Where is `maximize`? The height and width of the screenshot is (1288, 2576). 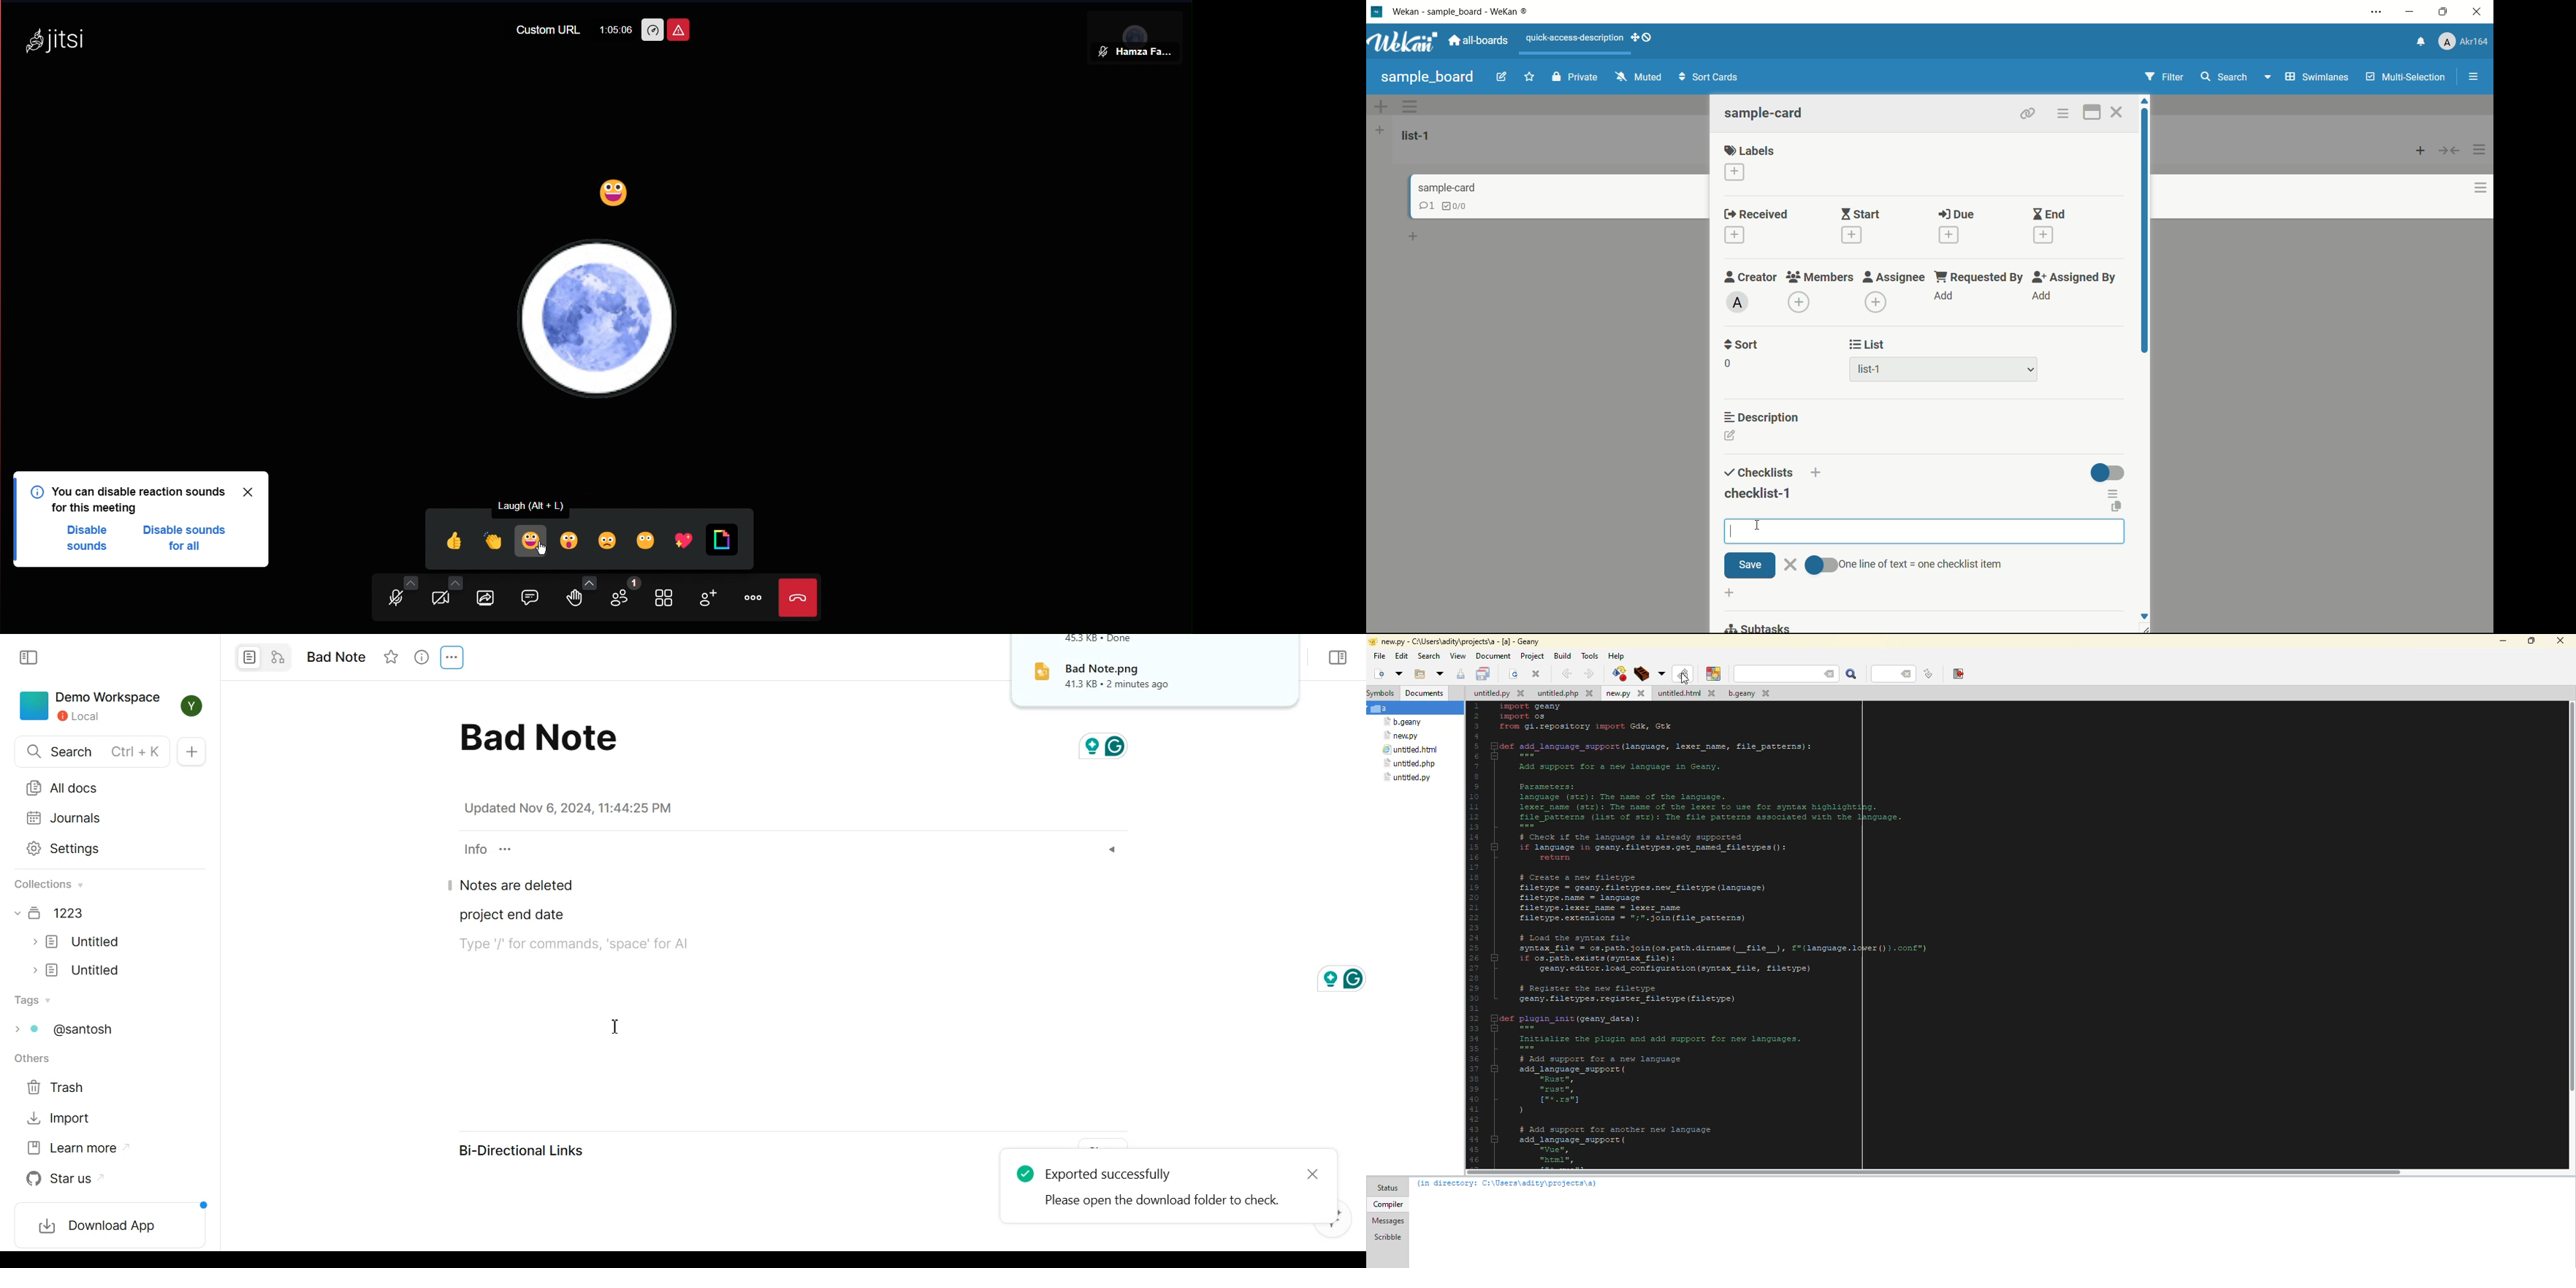
maximize is located at coordinates (2529, 640).